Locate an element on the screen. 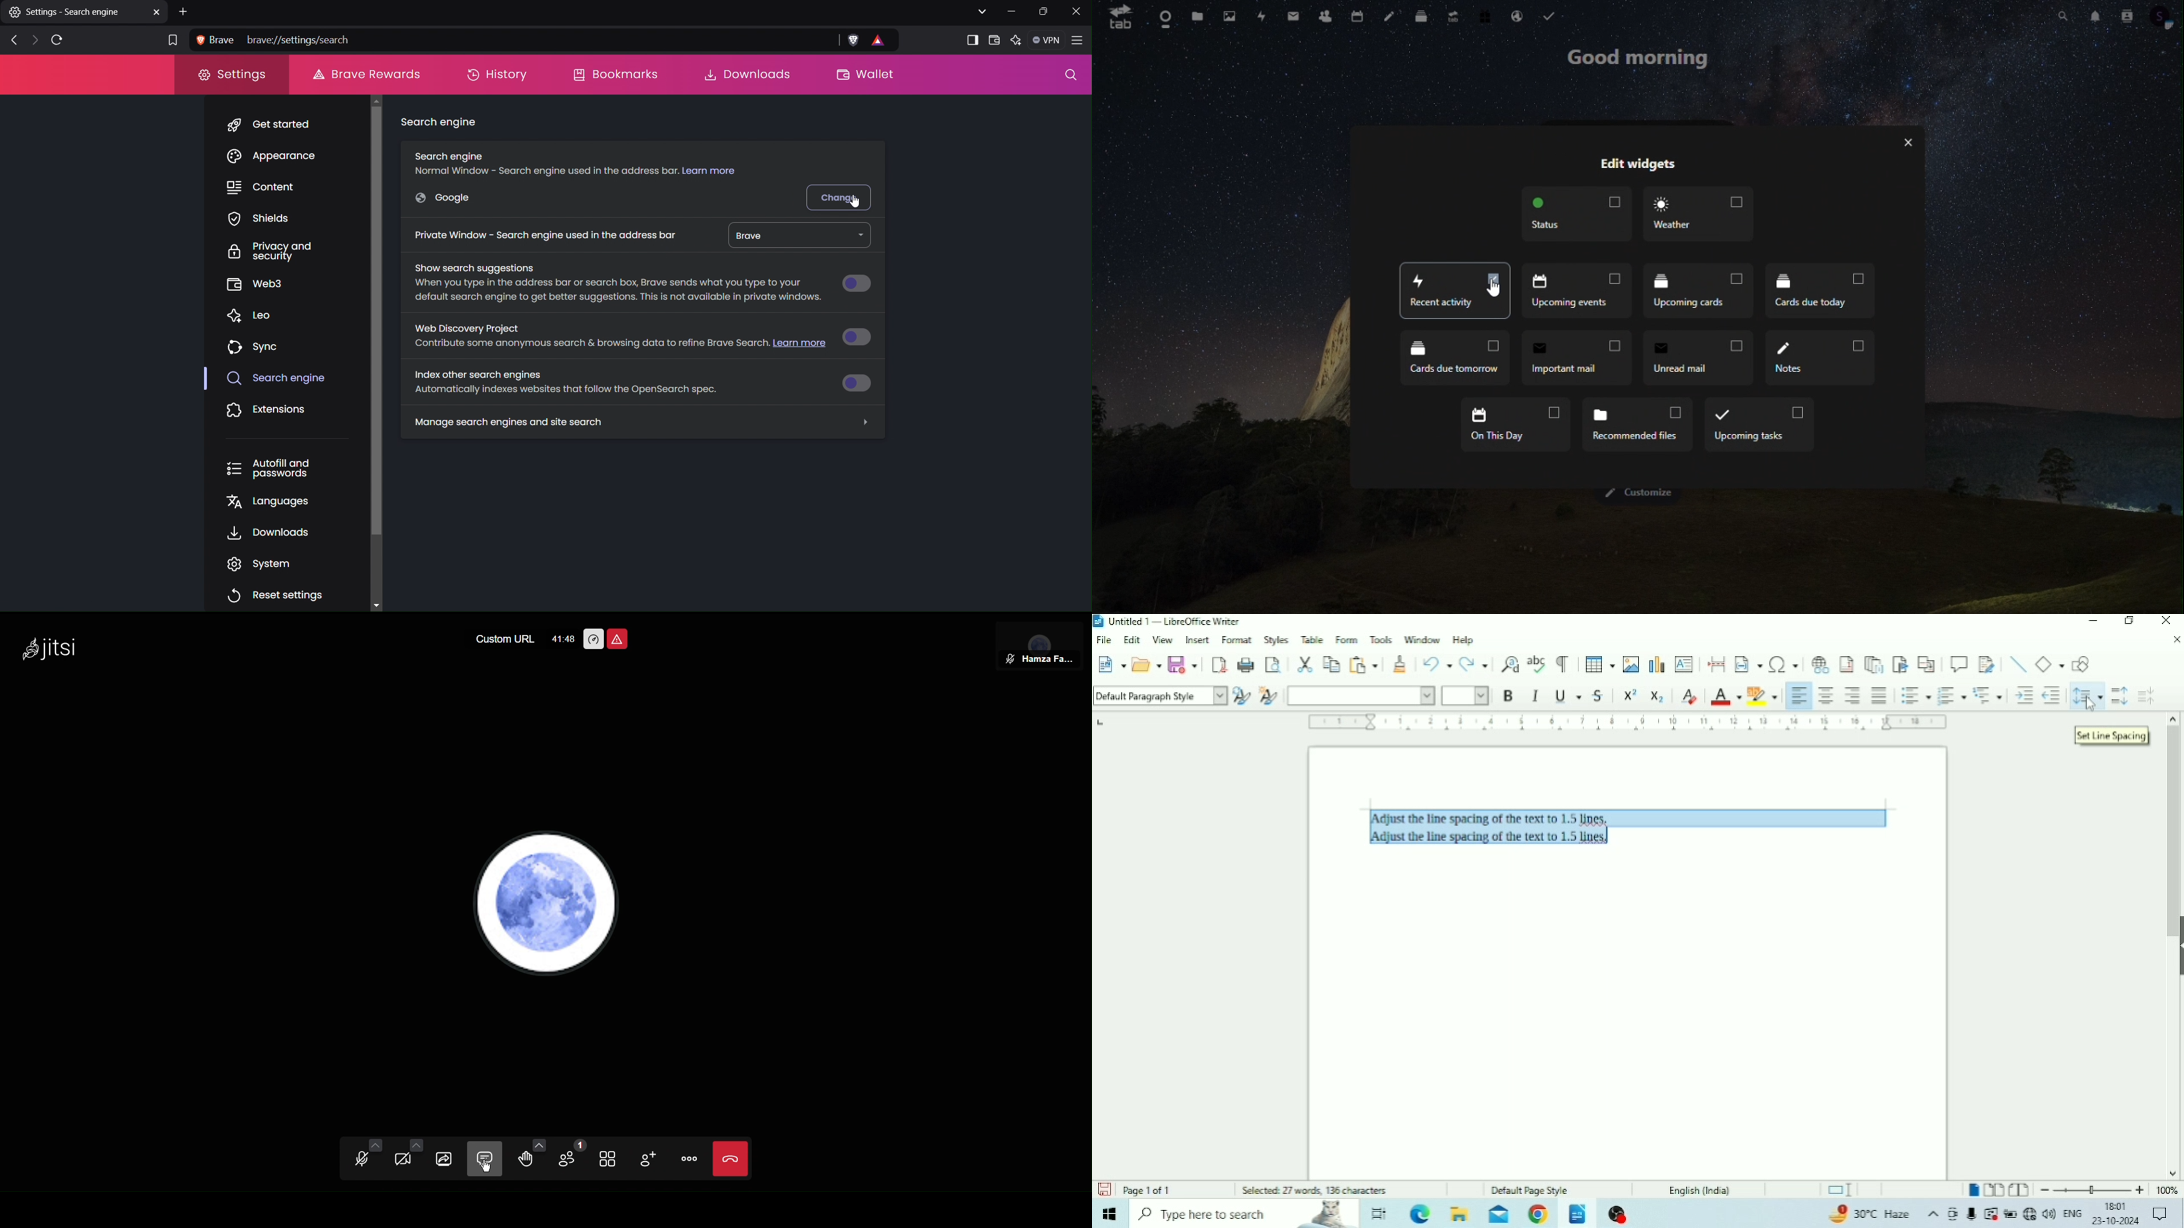 Image resolution: width=2184 pixels, height=1232 pixels. Microsoft Edge is located at coordinates (1420, 1214).